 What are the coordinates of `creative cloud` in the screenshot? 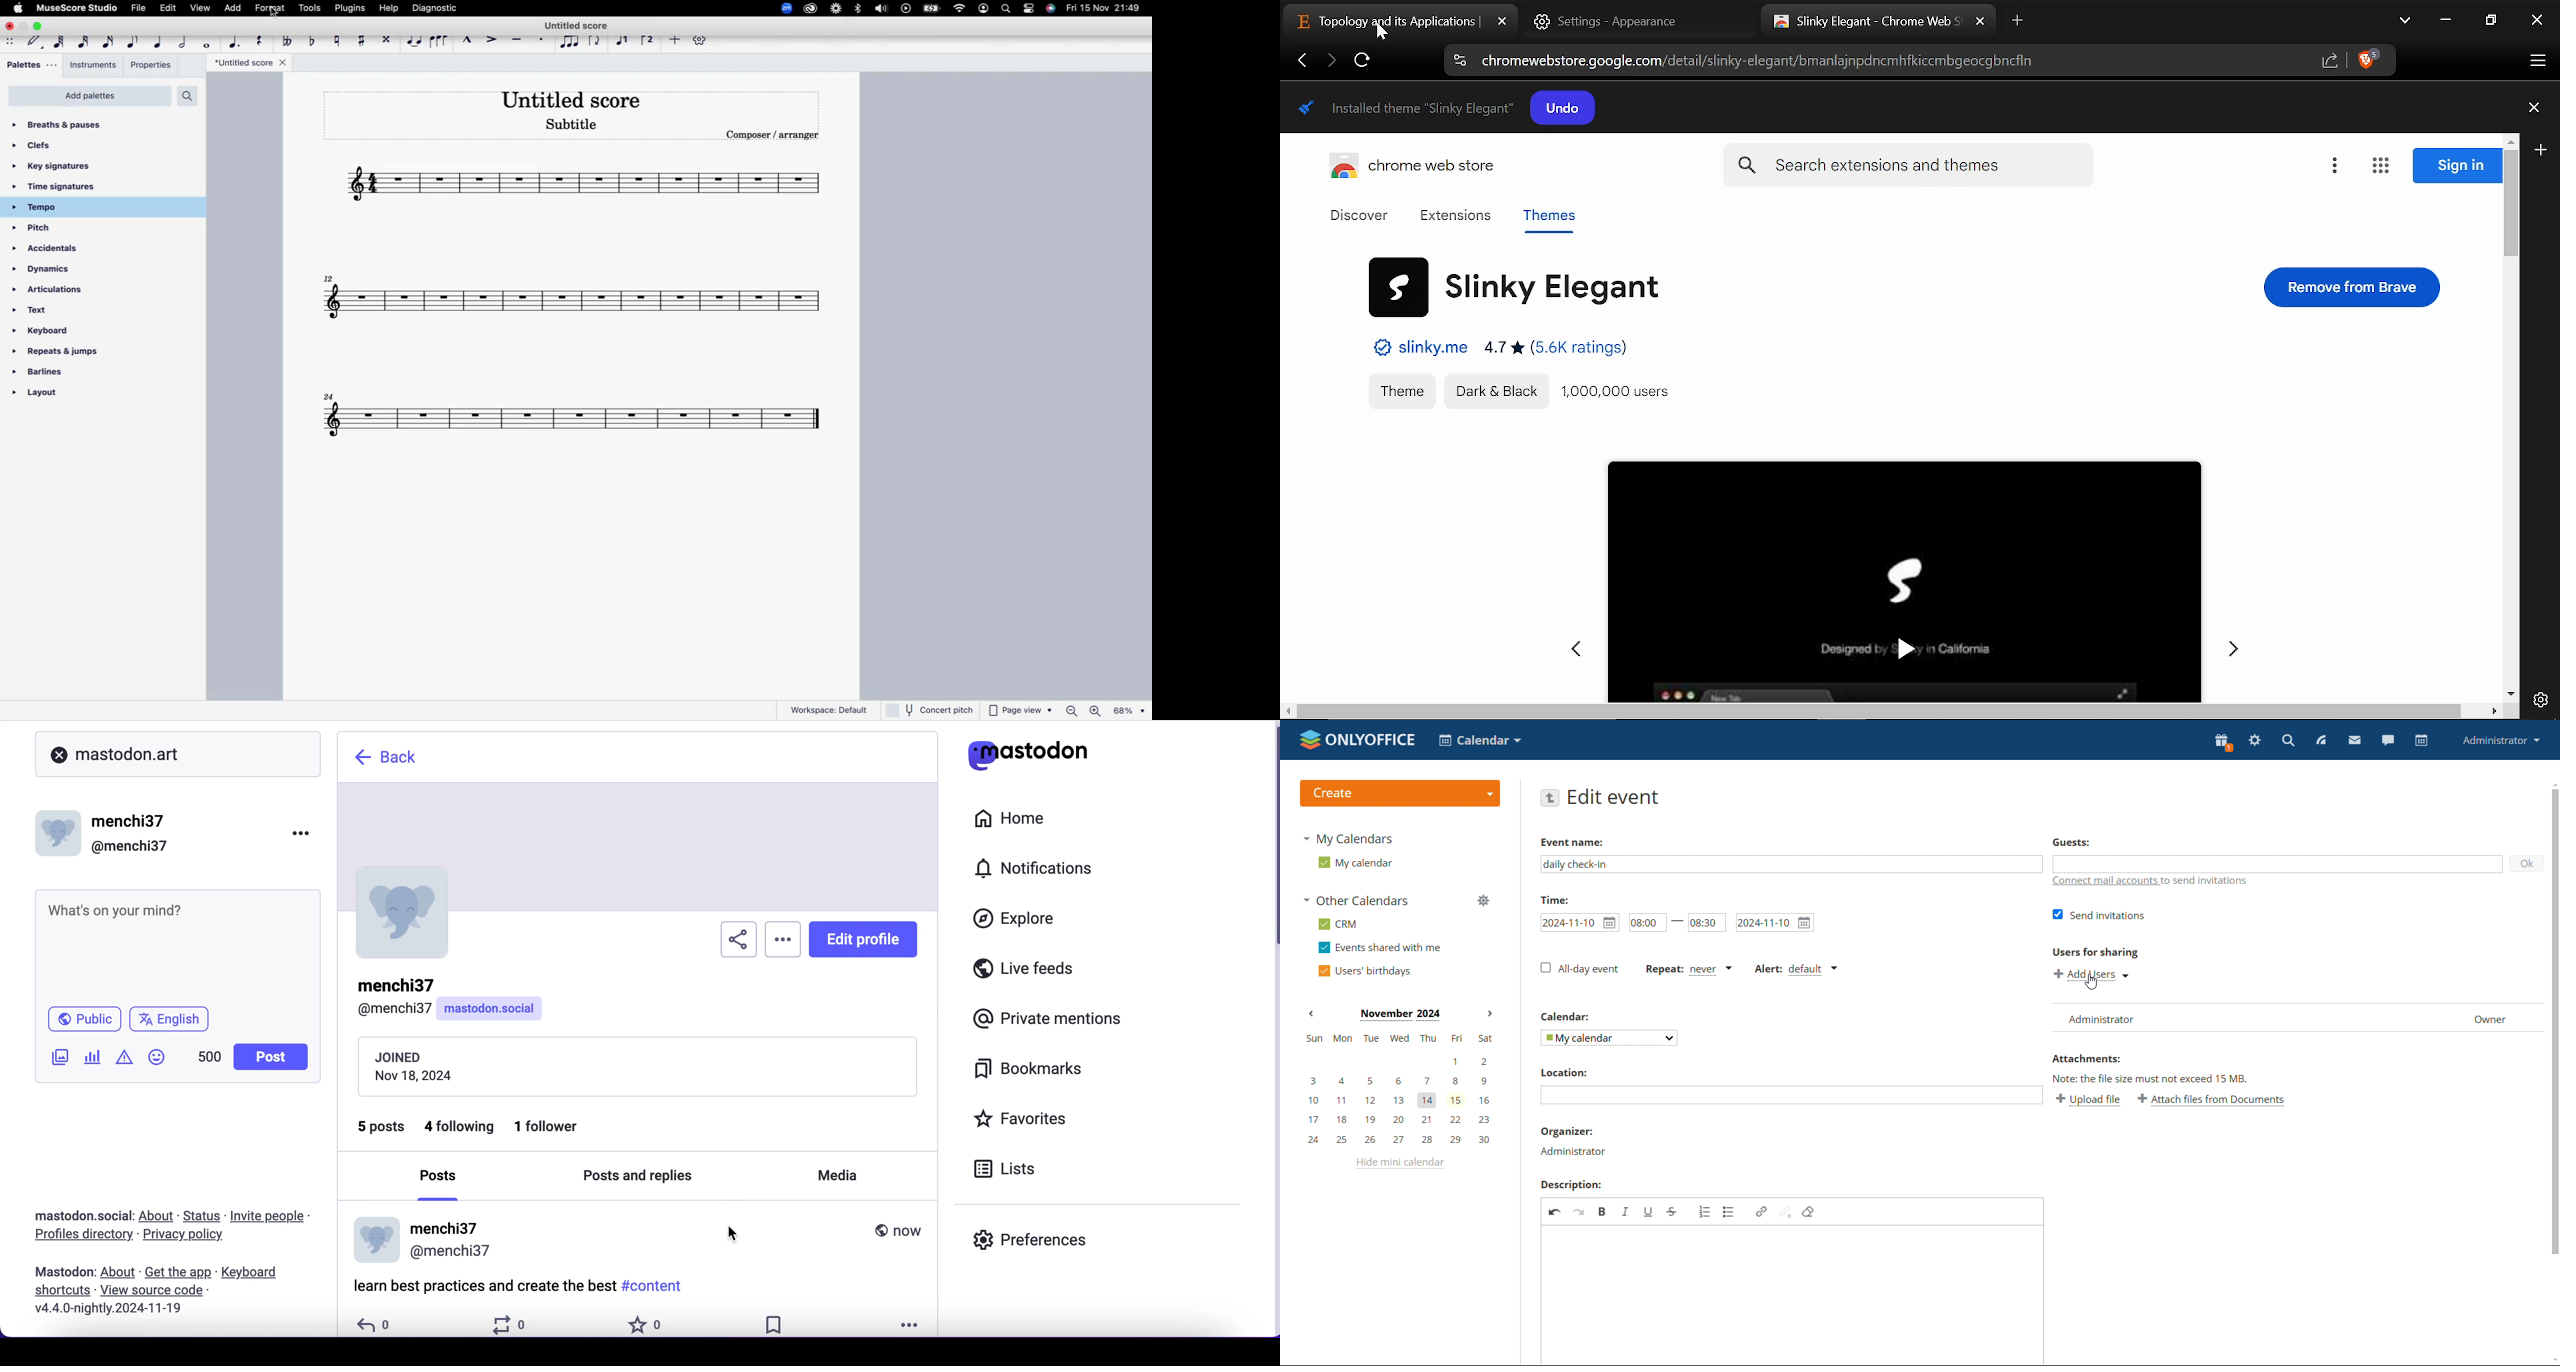 It's located at (811, 8).